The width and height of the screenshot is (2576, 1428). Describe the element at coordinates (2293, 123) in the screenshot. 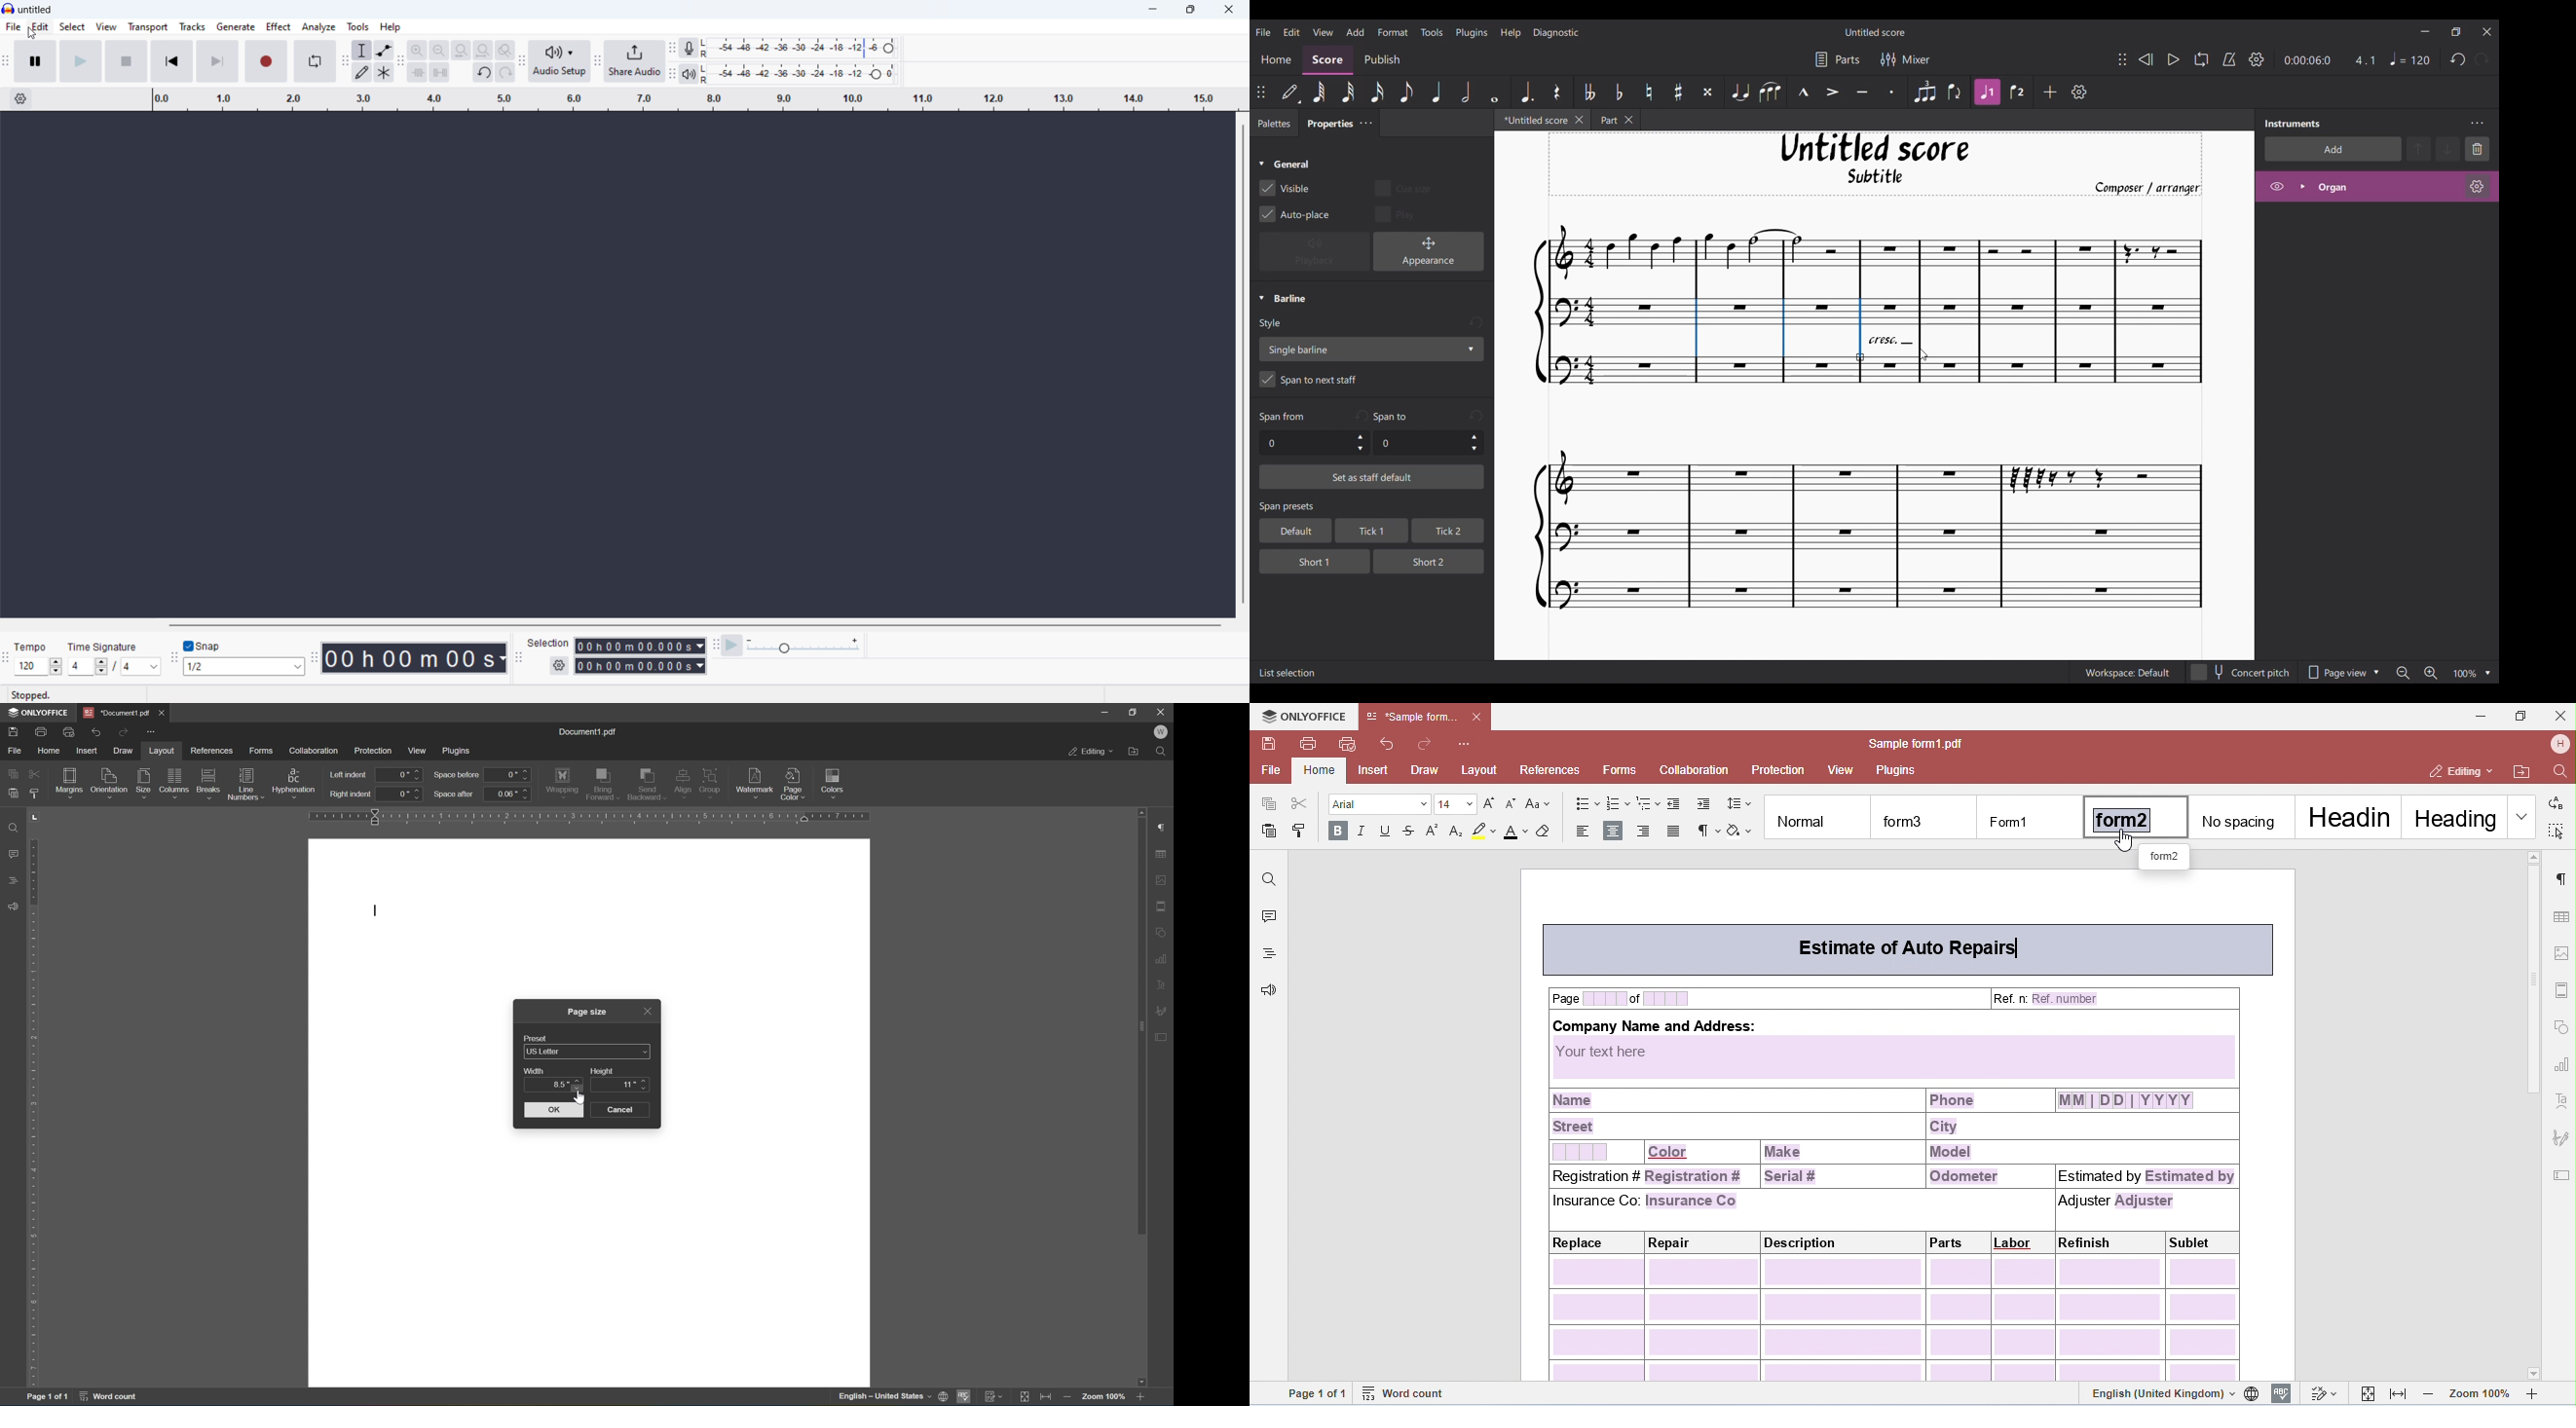

I see `Panel title` at that location.